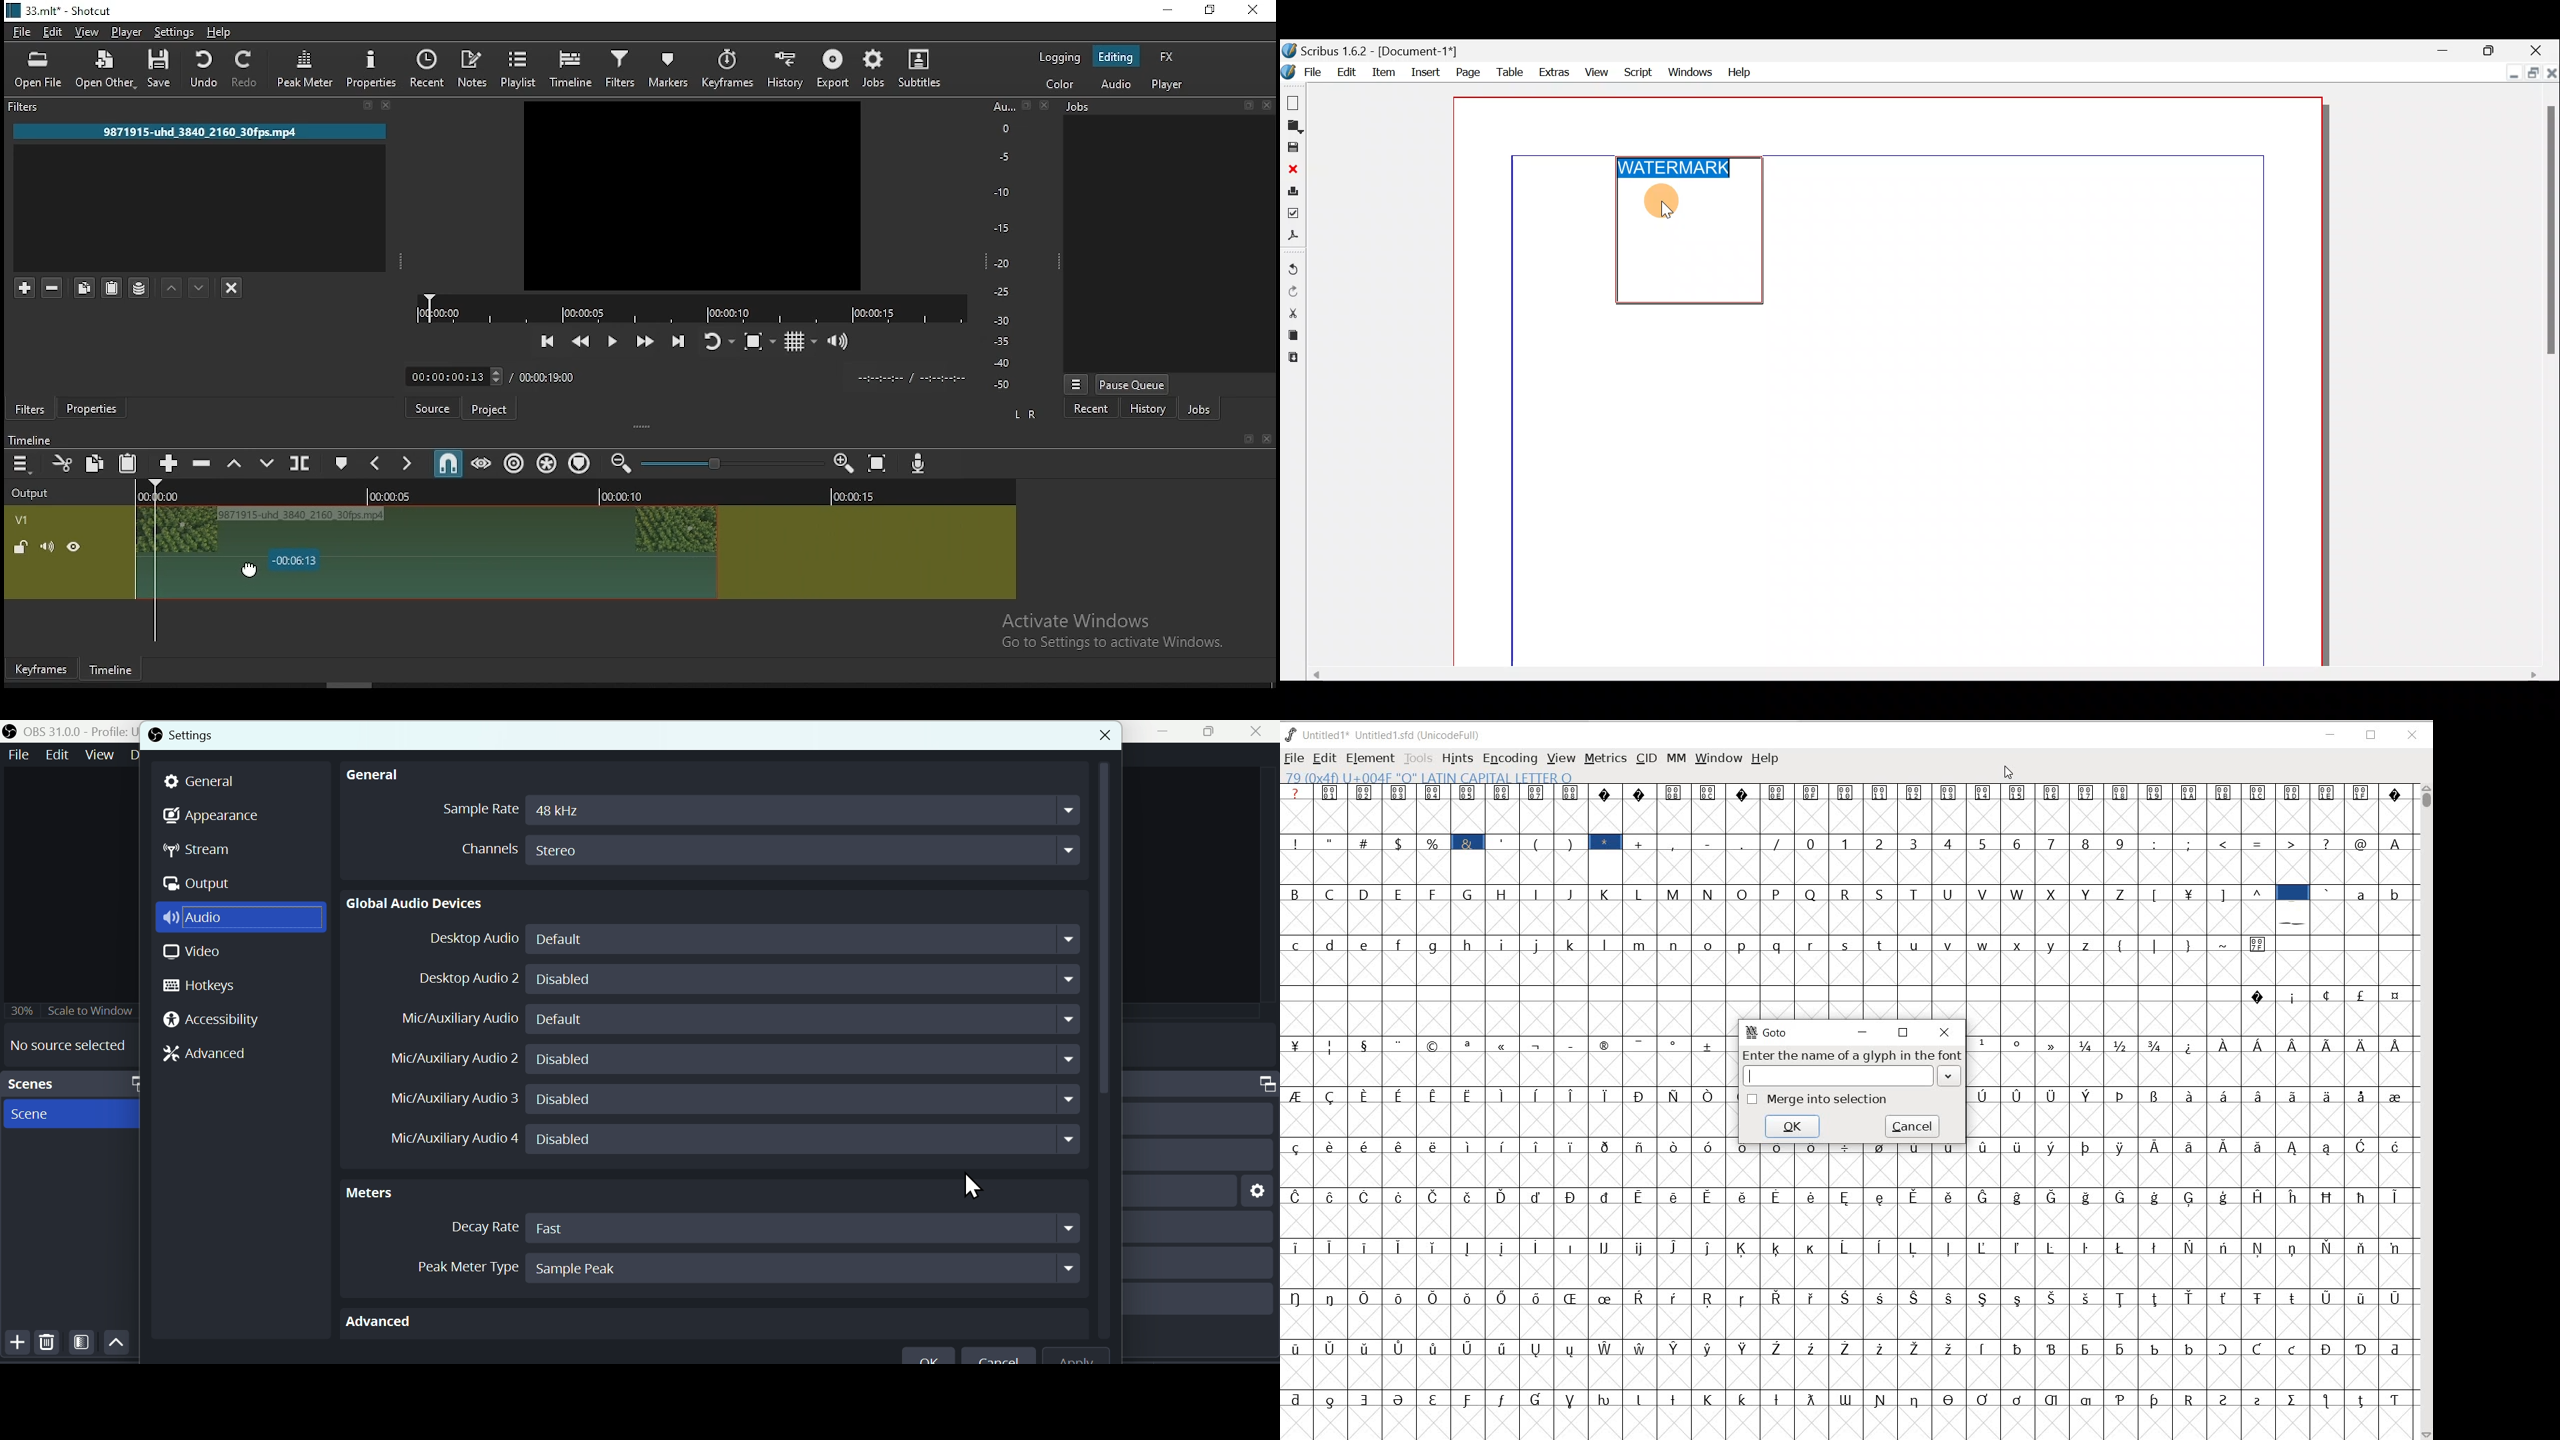 This screenshot has width=2576, height=1456. Describe the element at coordinates (2531, 71) in the screenshot. I see `Maximise` at that location.